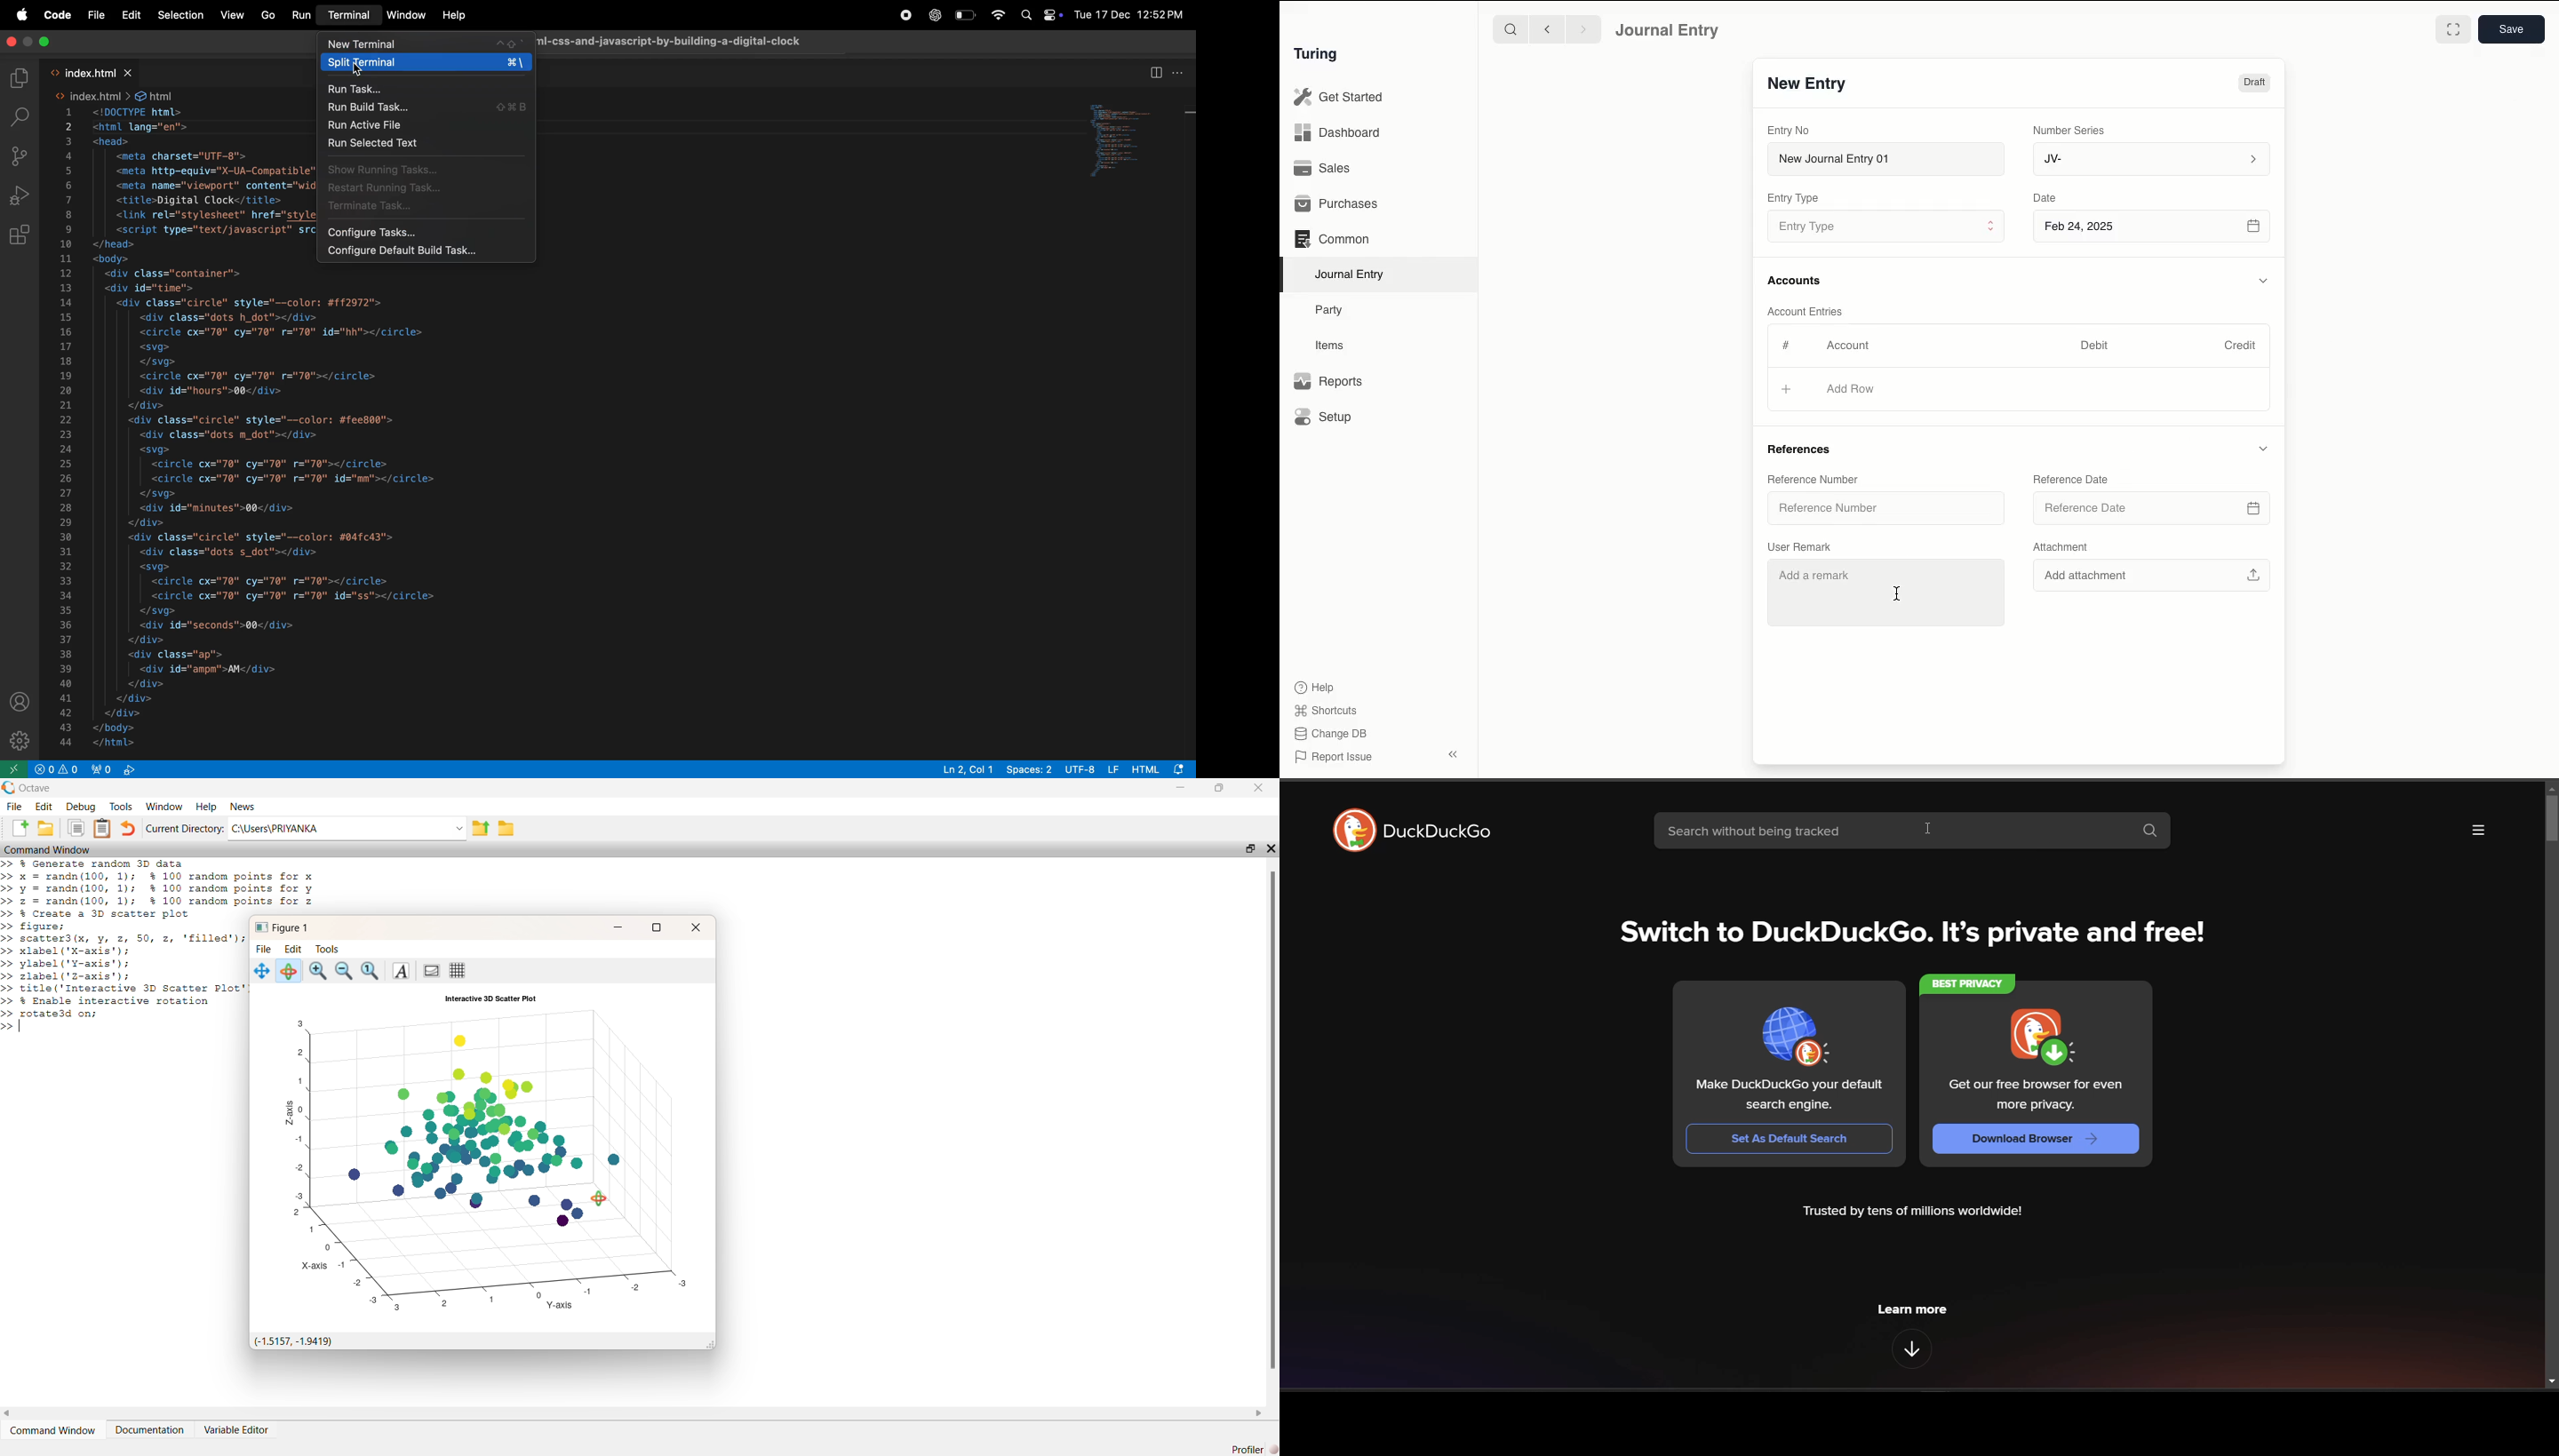  What do you see at coordinates (55, 15) in the screenshot?
I see `code` at bounding box center [55, 15].